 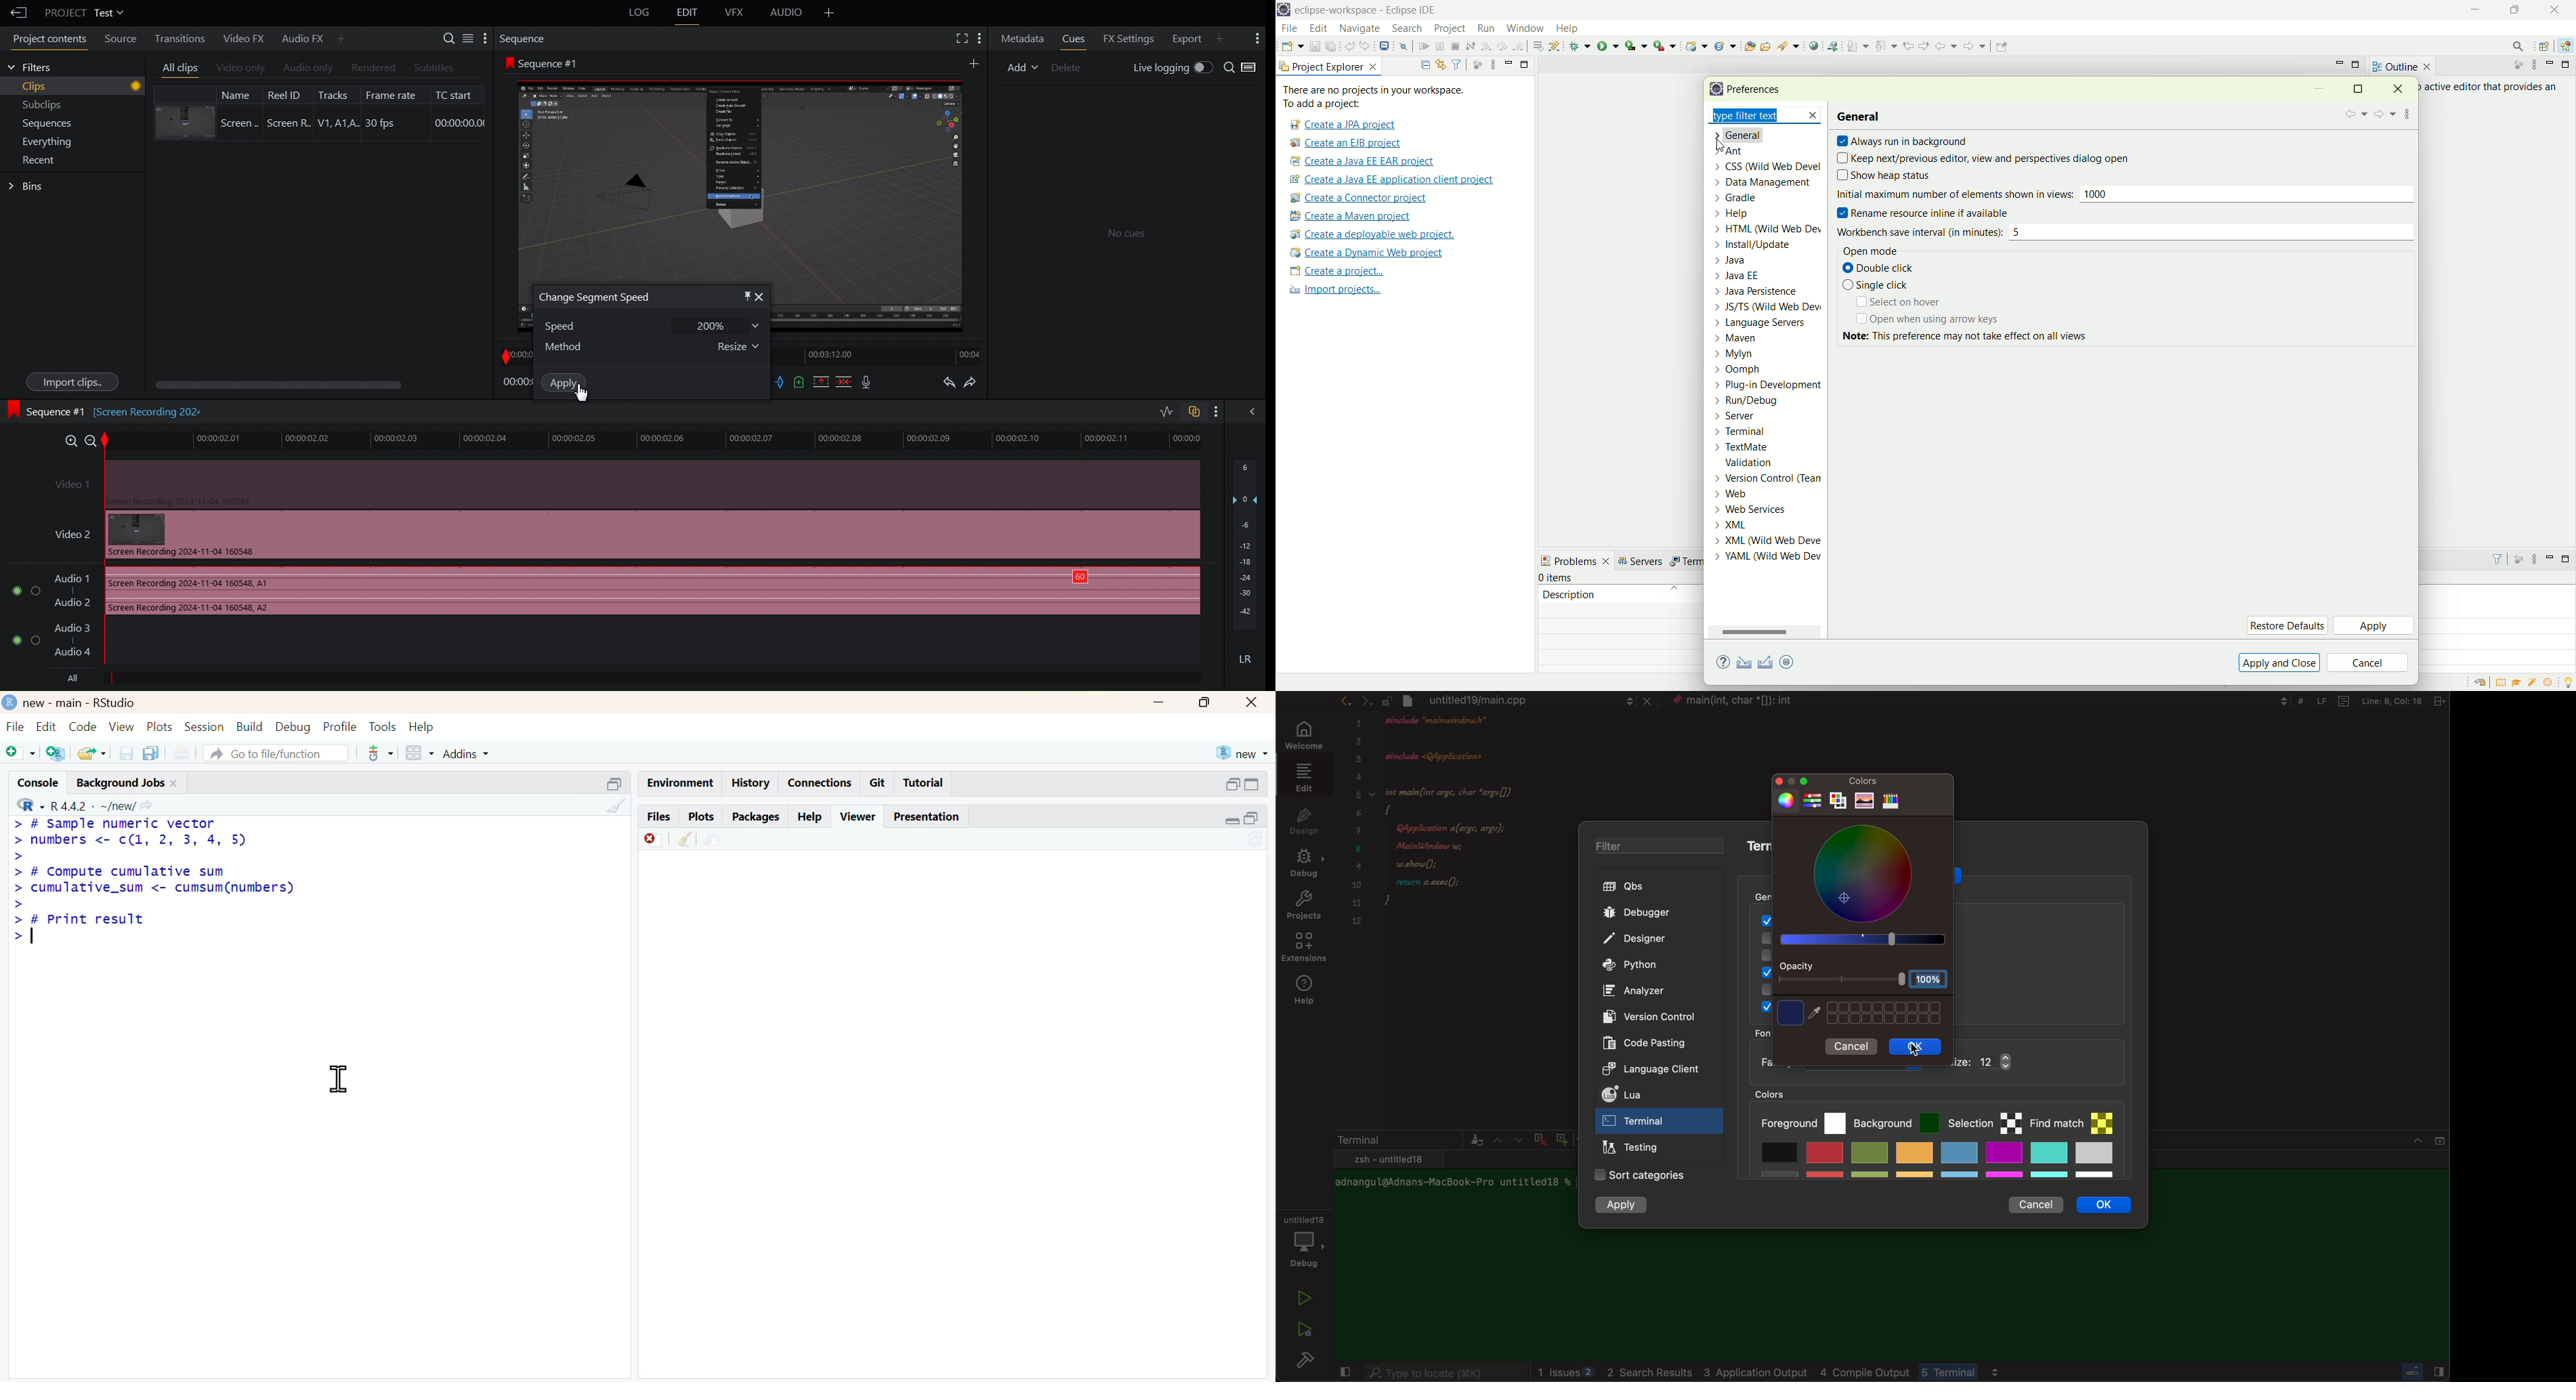 I want to click on Rendered, so click(x=372, y=68).